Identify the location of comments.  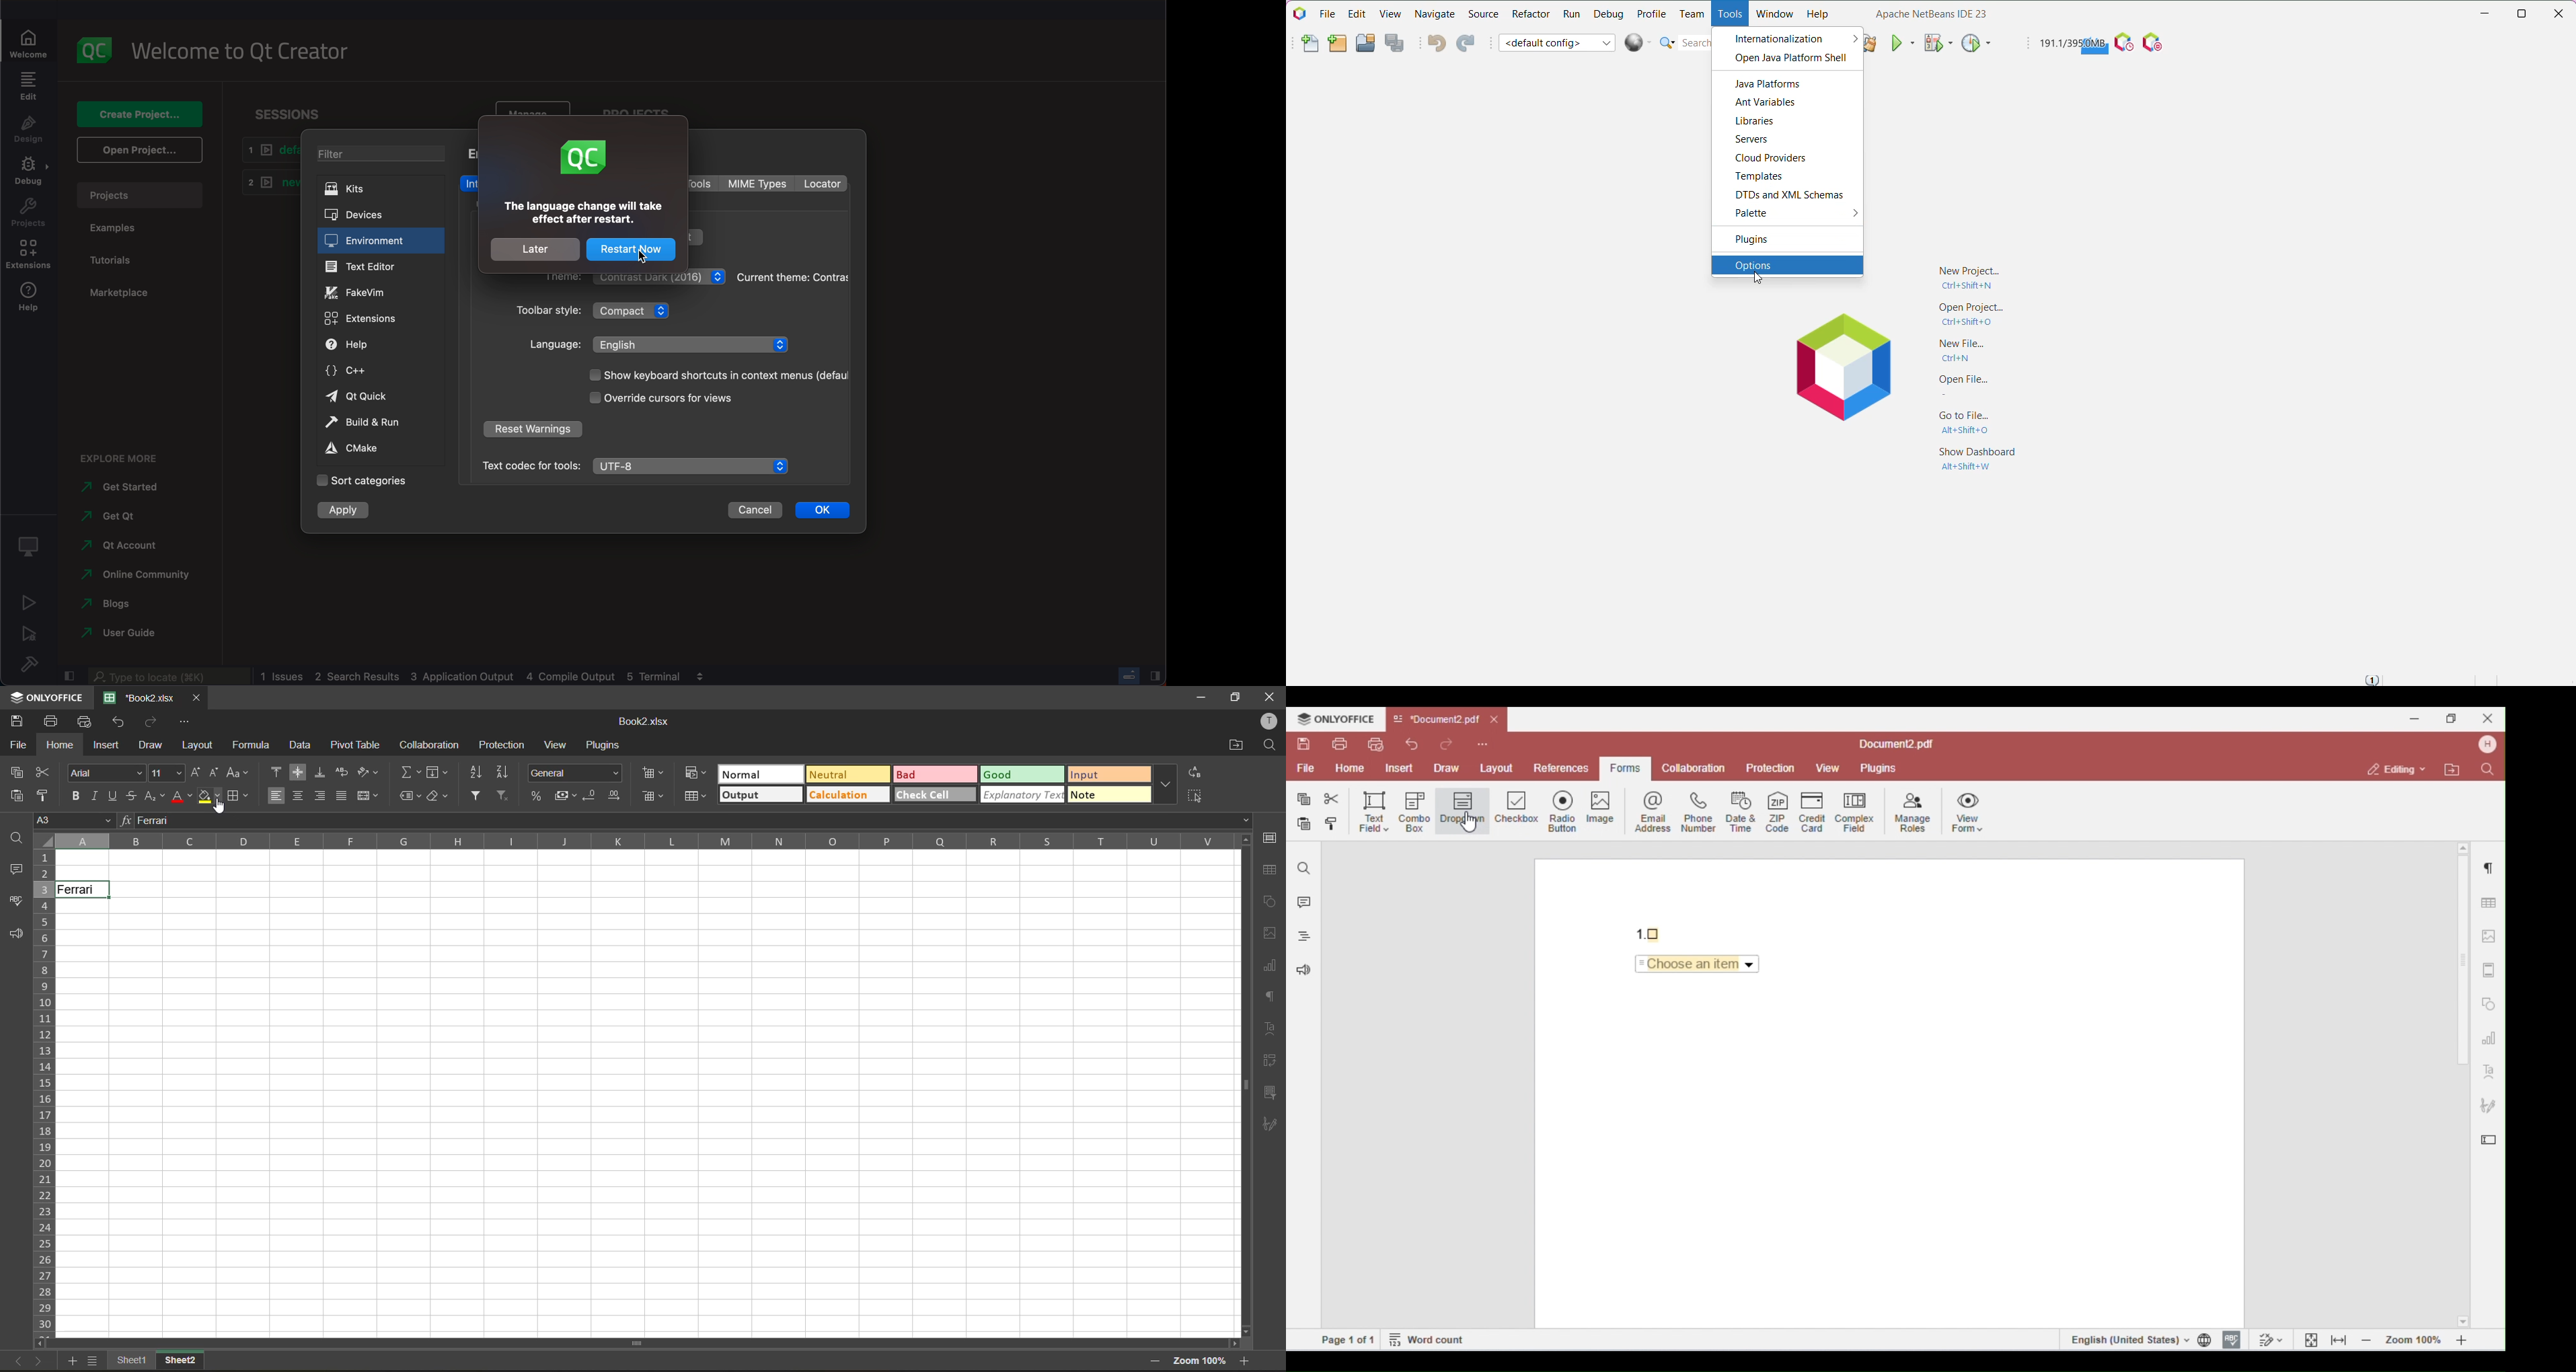
(15, 870).